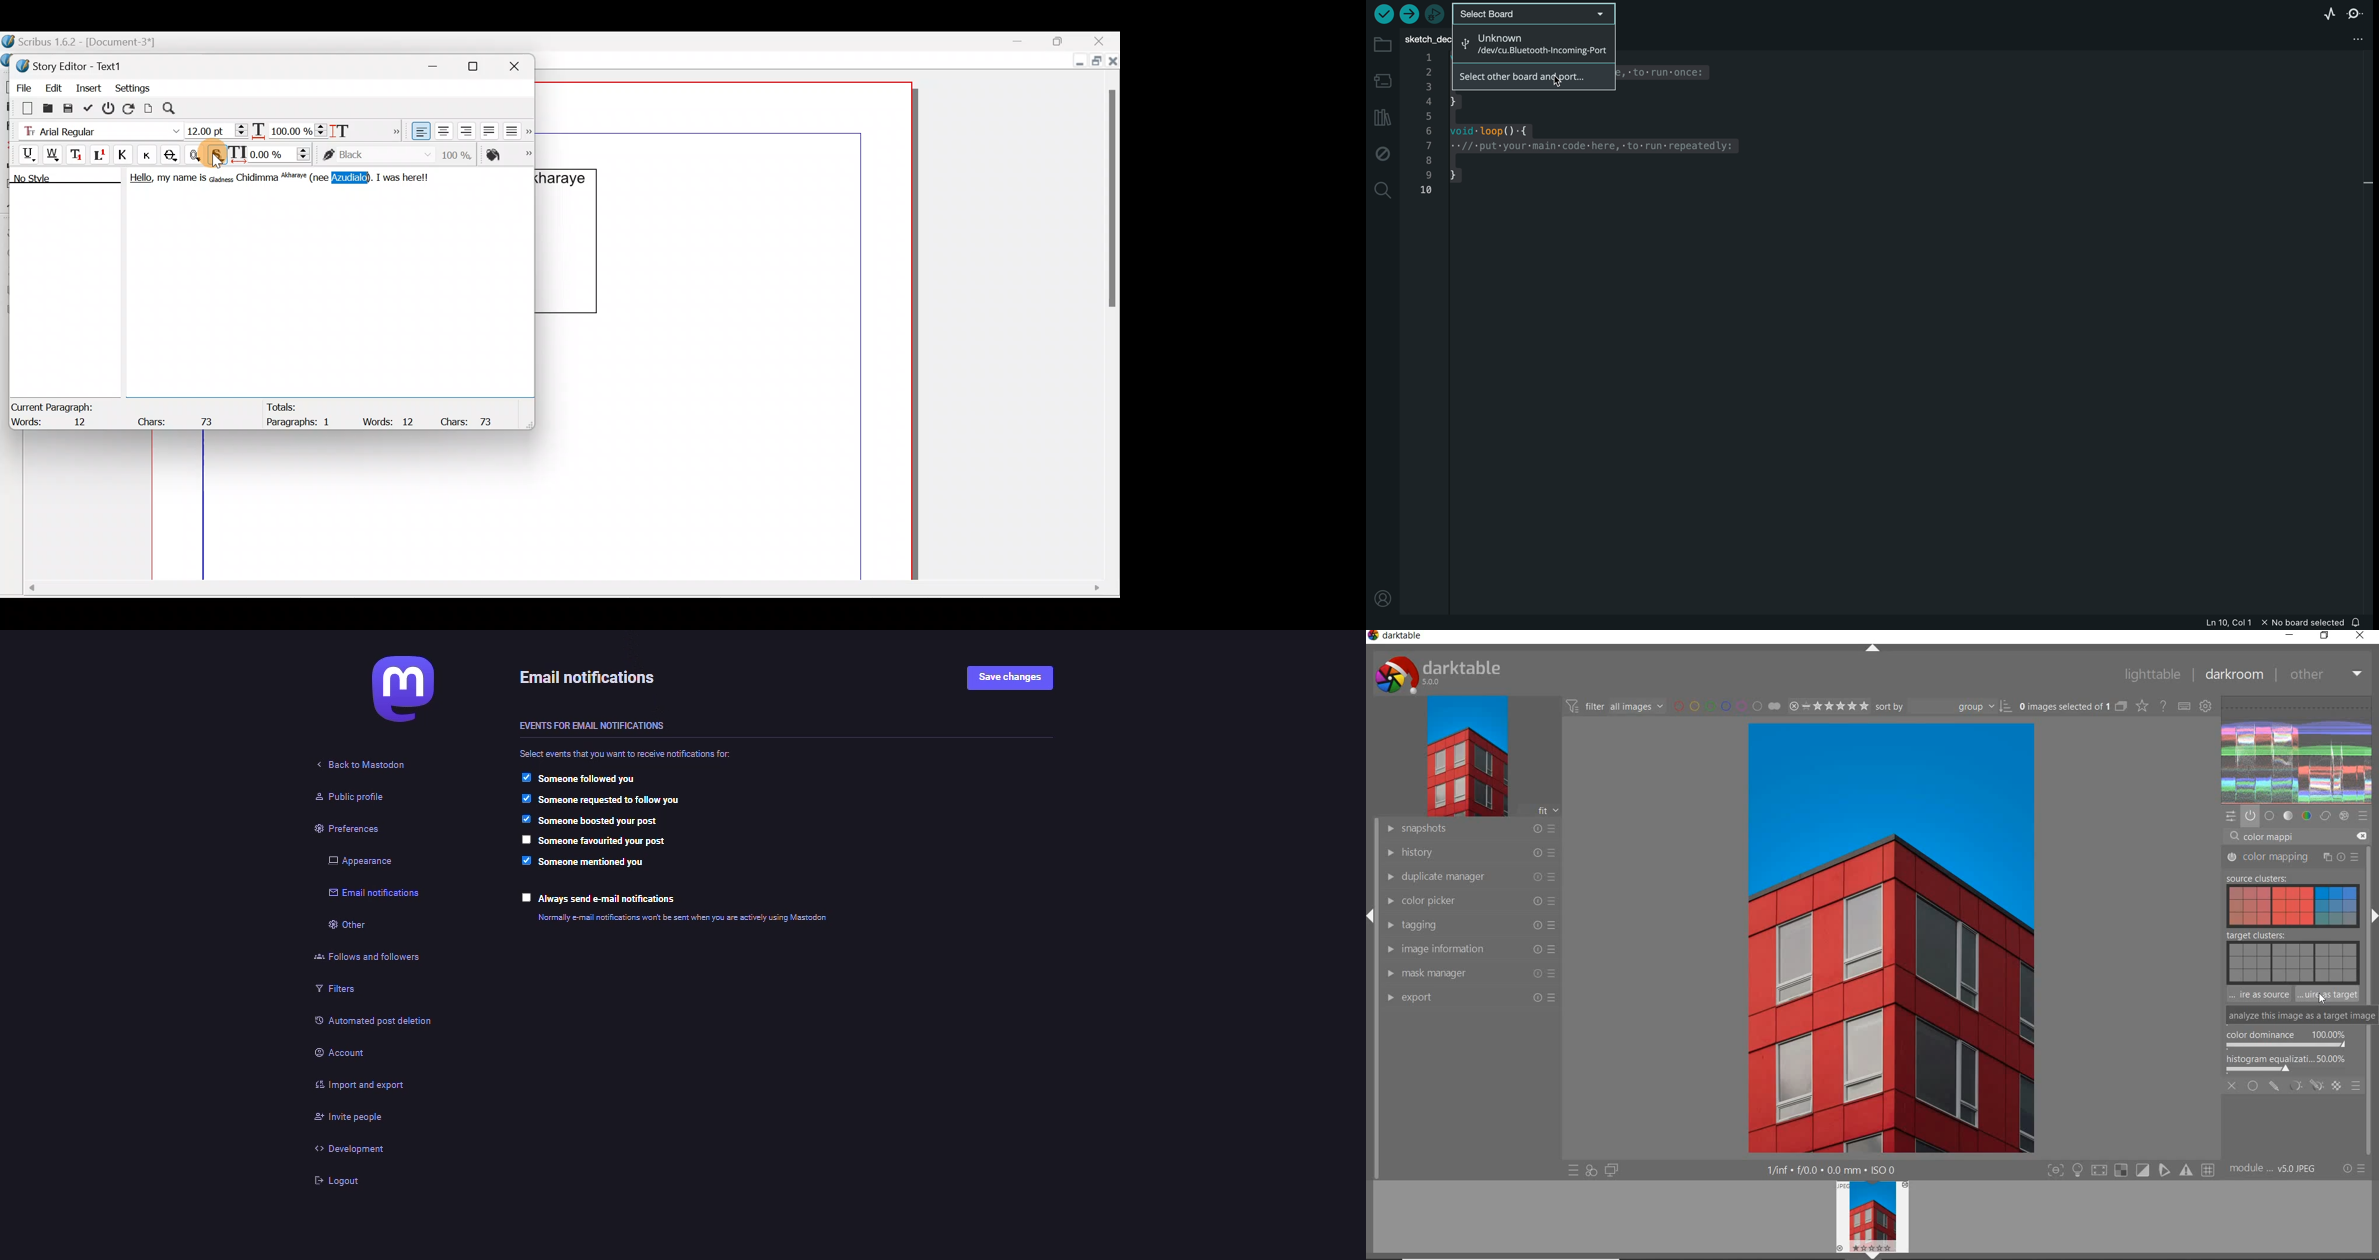  I want to click on click to enable, so click(526, 897).